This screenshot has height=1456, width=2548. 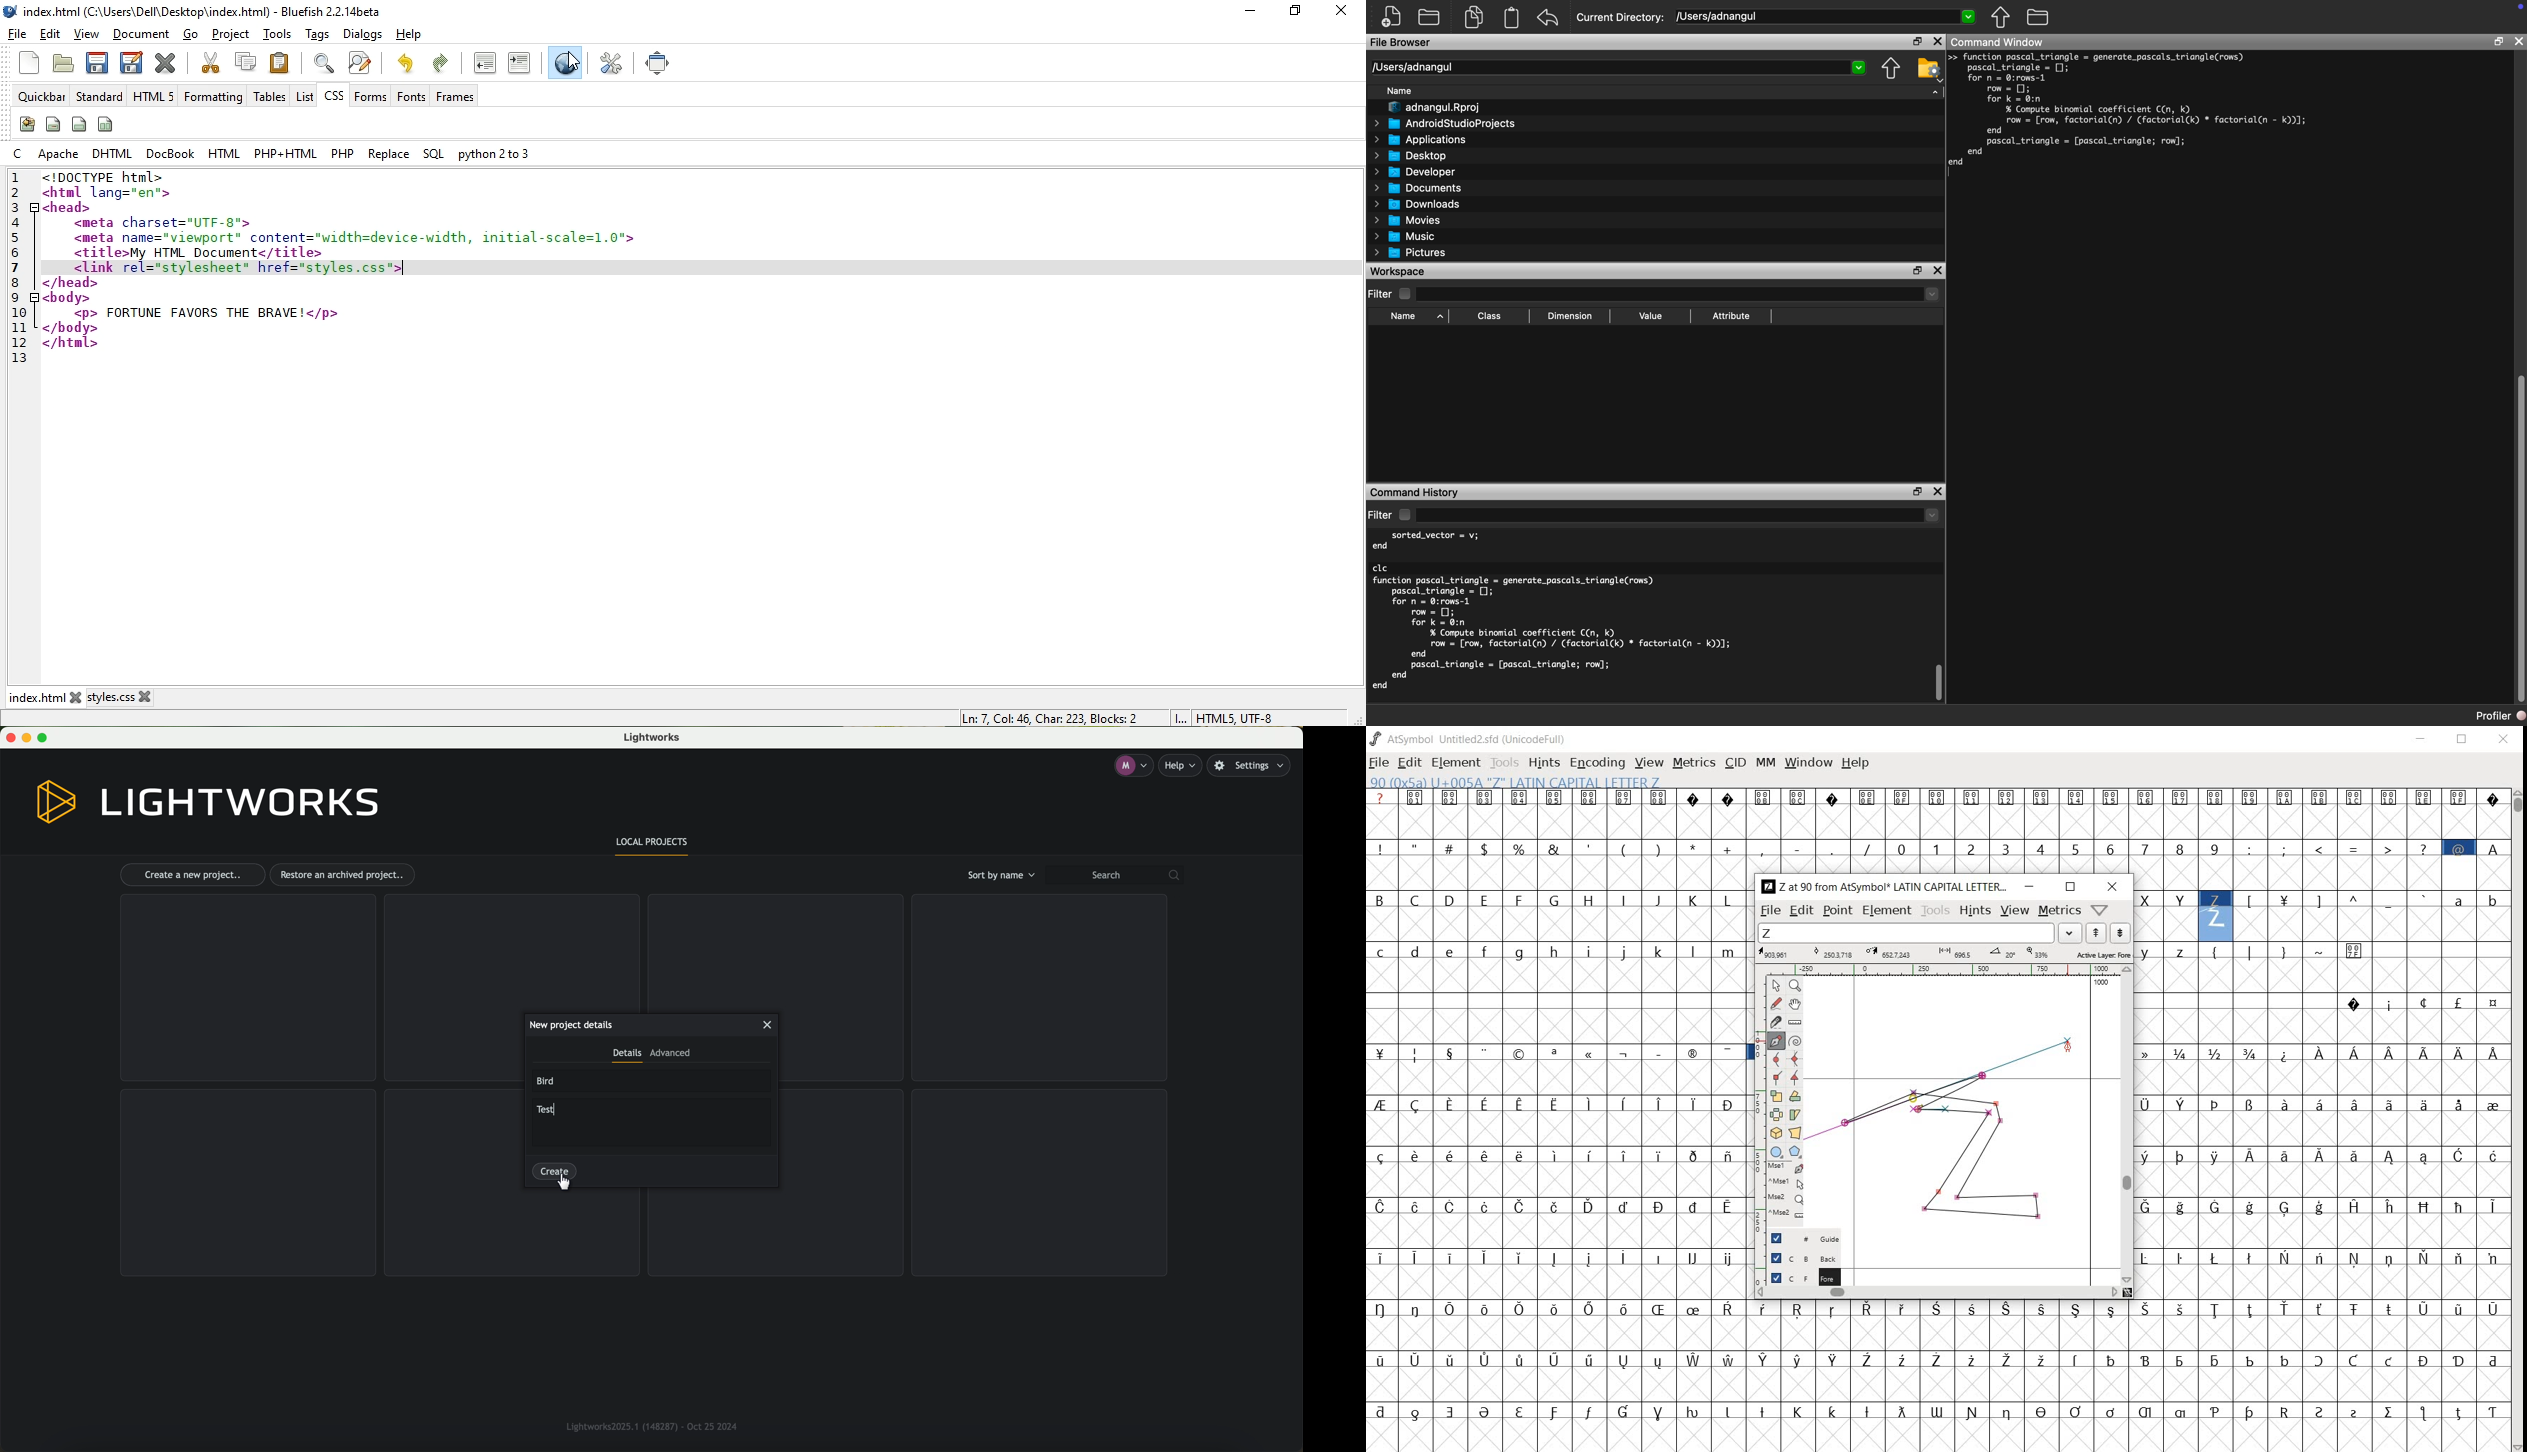 What do you see at coordinates (205, 313) in the screenshot?
I see `<p> FORTUNE FAVORS THE BRAVE'!</p>` at bounding box center [205, 313].